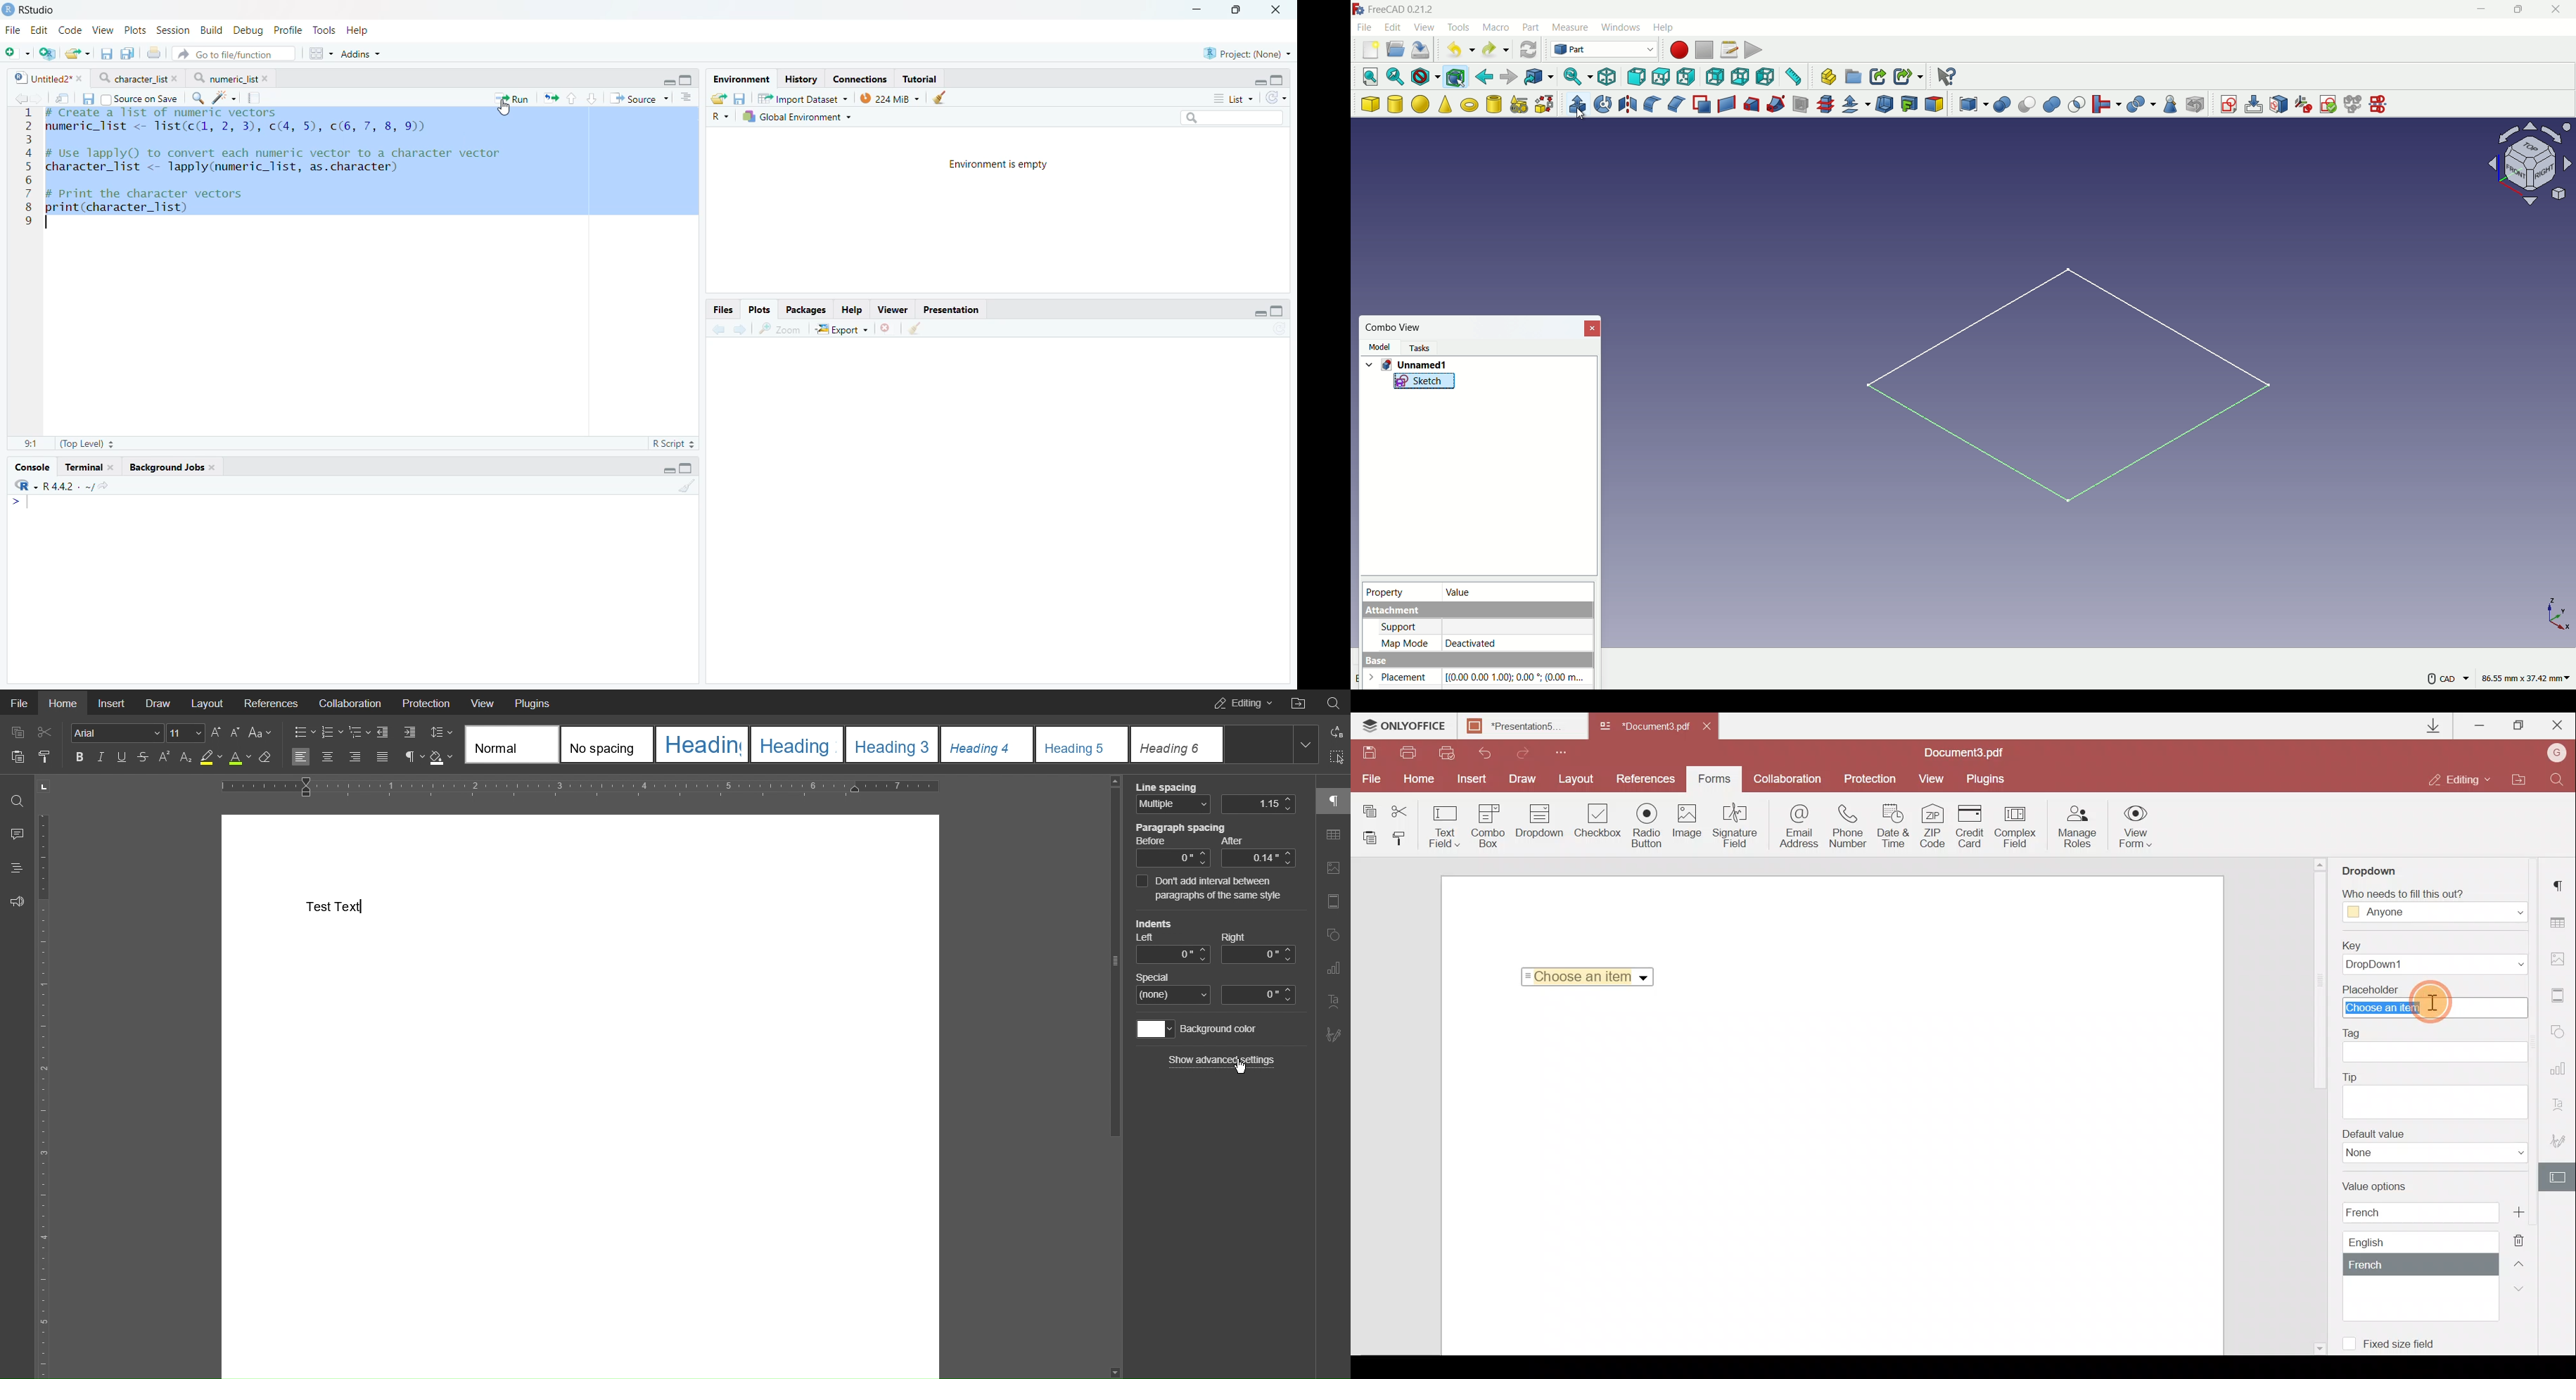 The width and height of the screenshot is (2576, 1400). What do you see at coordinates (2353, 103) in the screenshot?
I see `merge sketch` at bounding box center [2353, 103].